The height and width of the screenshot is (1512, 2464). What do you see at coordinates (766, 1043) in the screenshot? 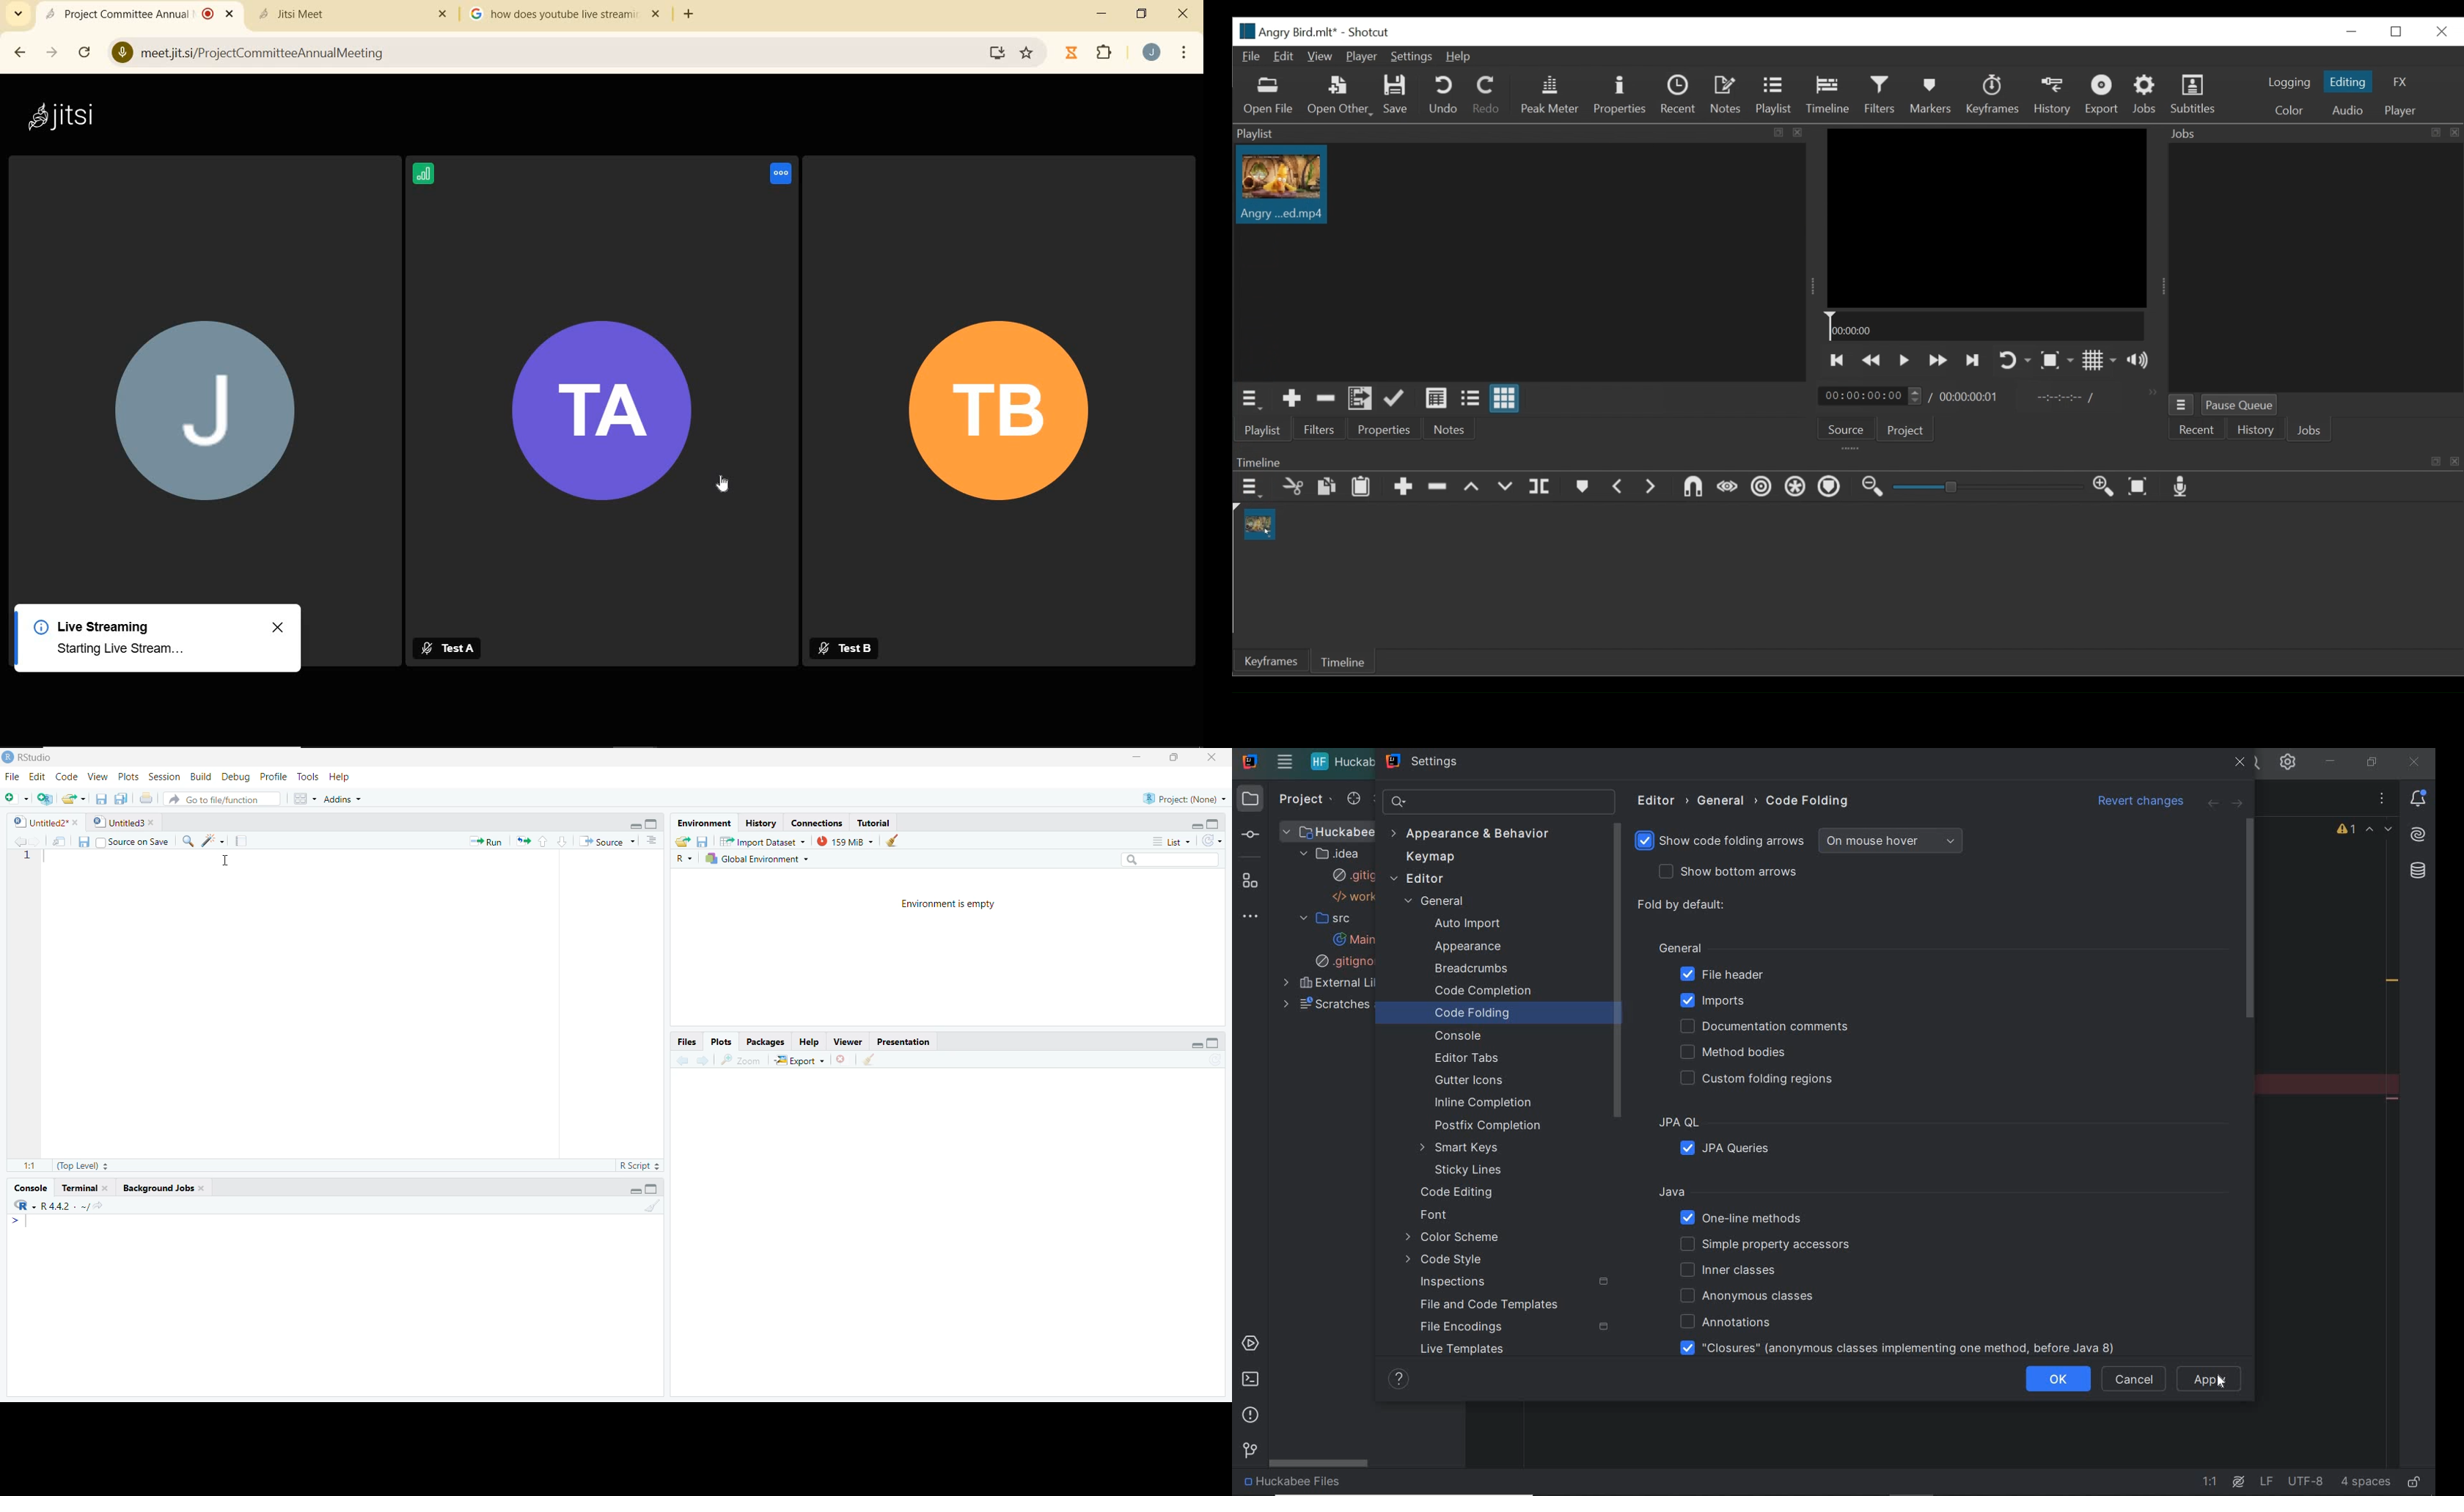
I see `Packages` at bounding box center [766, 1043].